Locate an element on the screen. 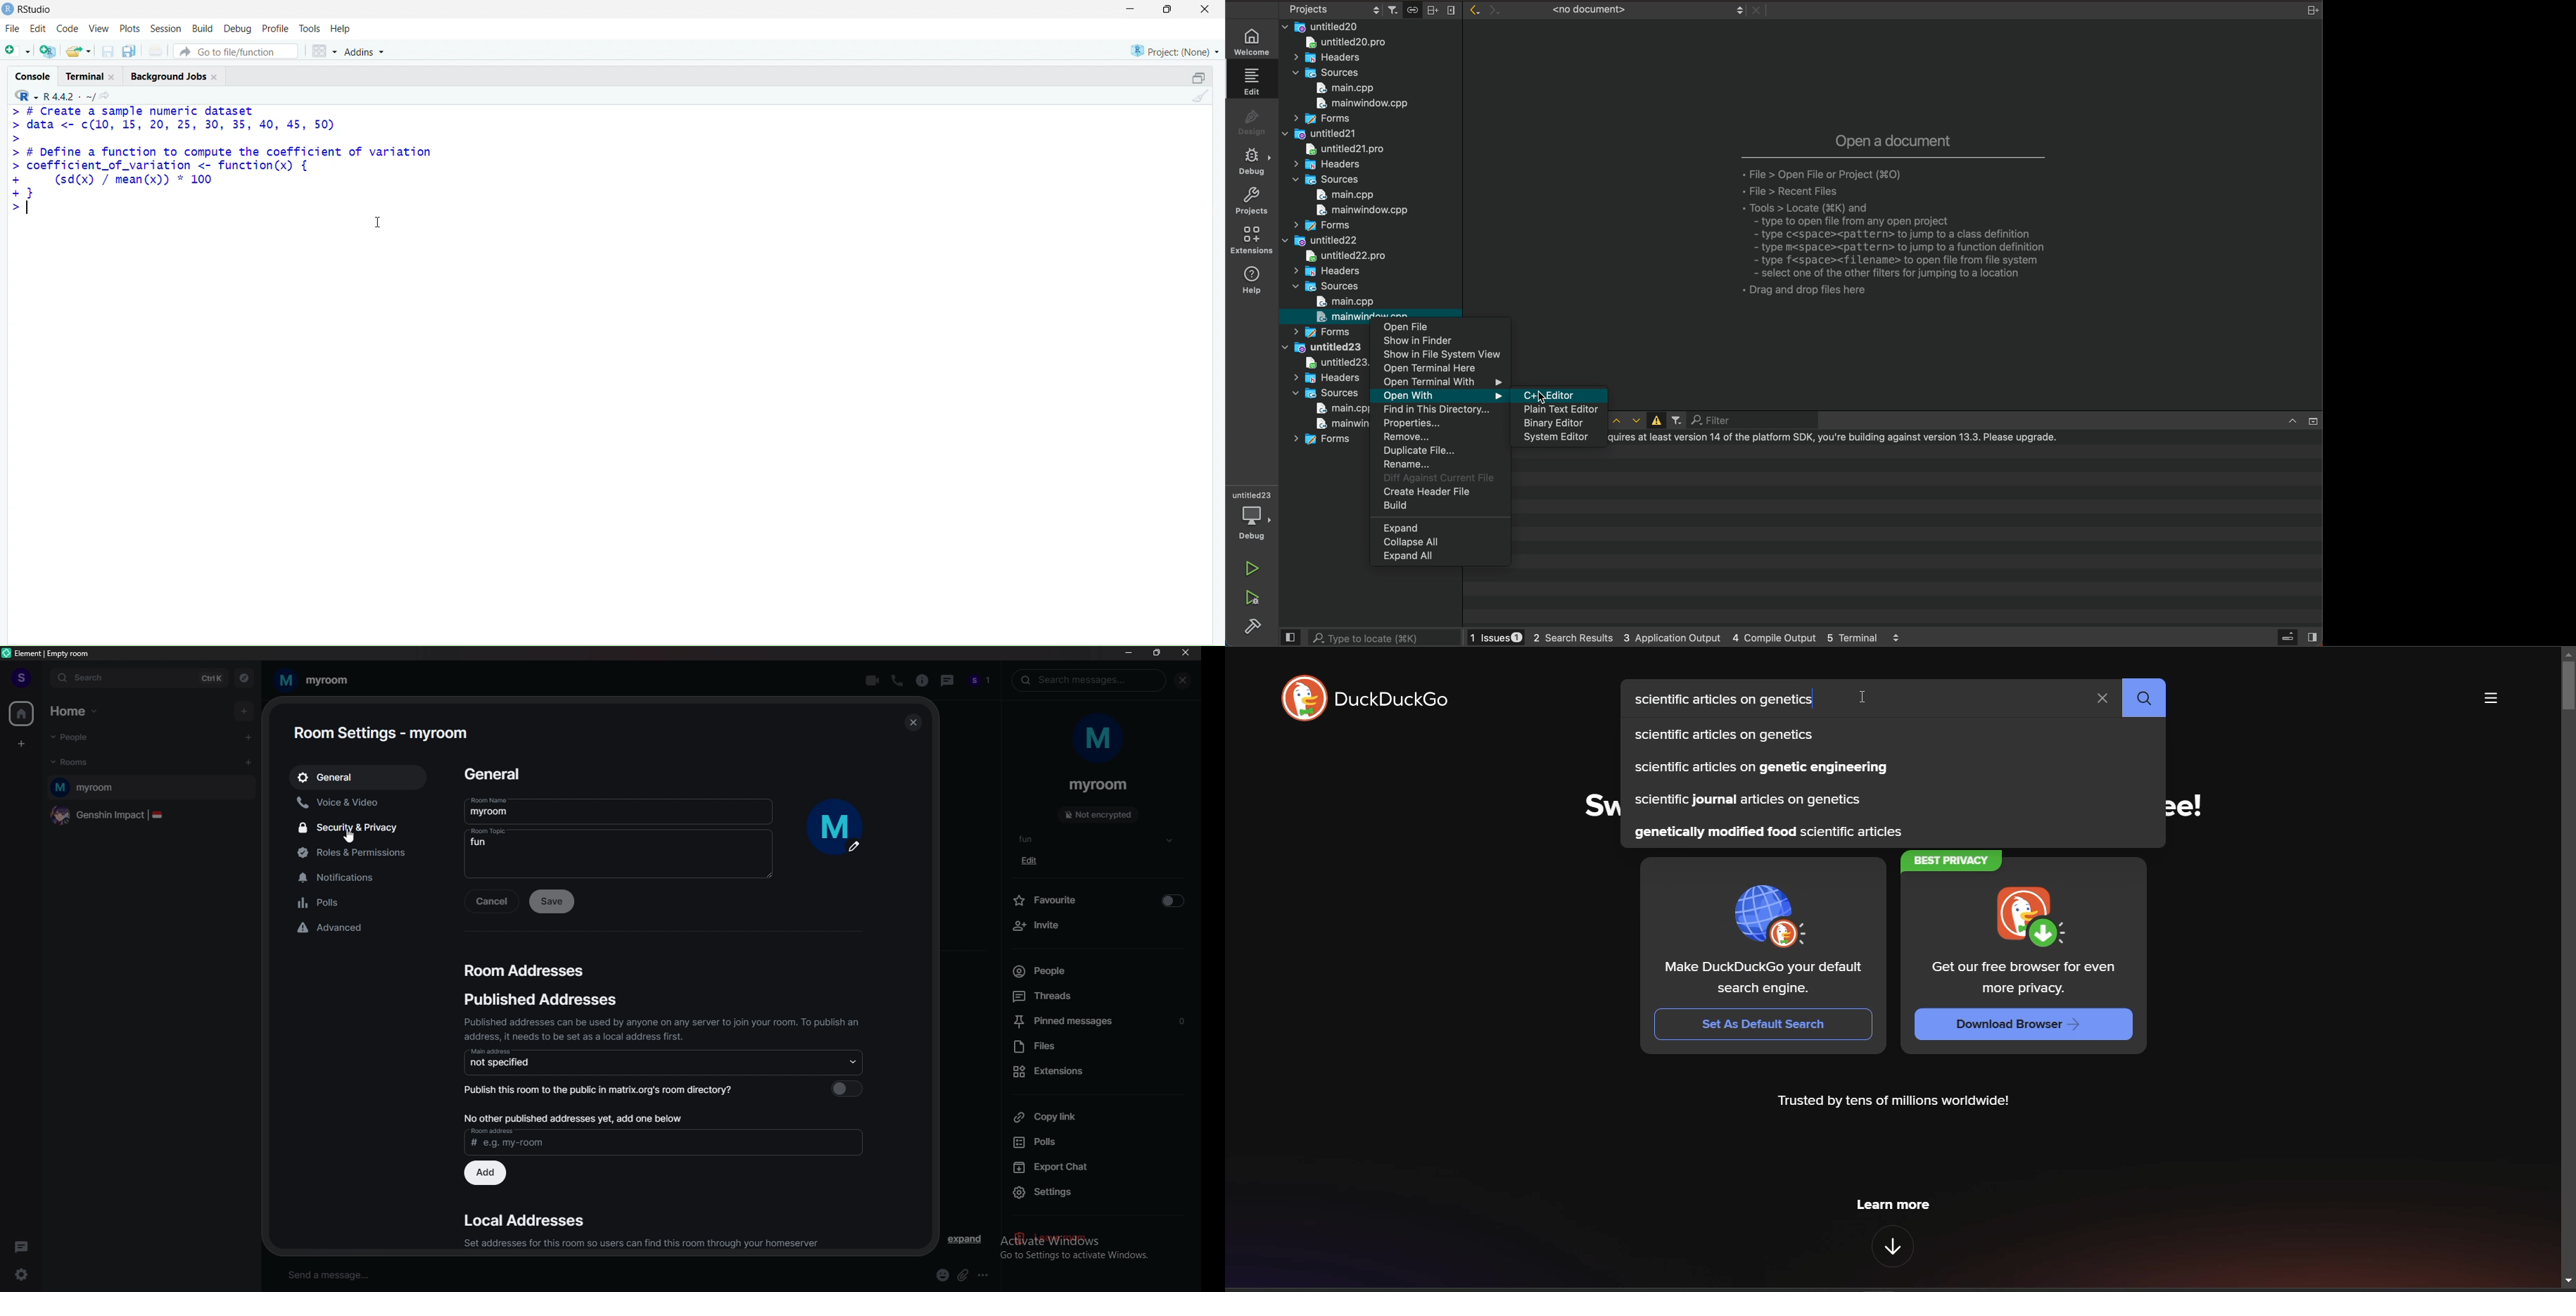 The height and width of the screenshot is (1316, 2576). files is located at coordinates (1102, 1047).